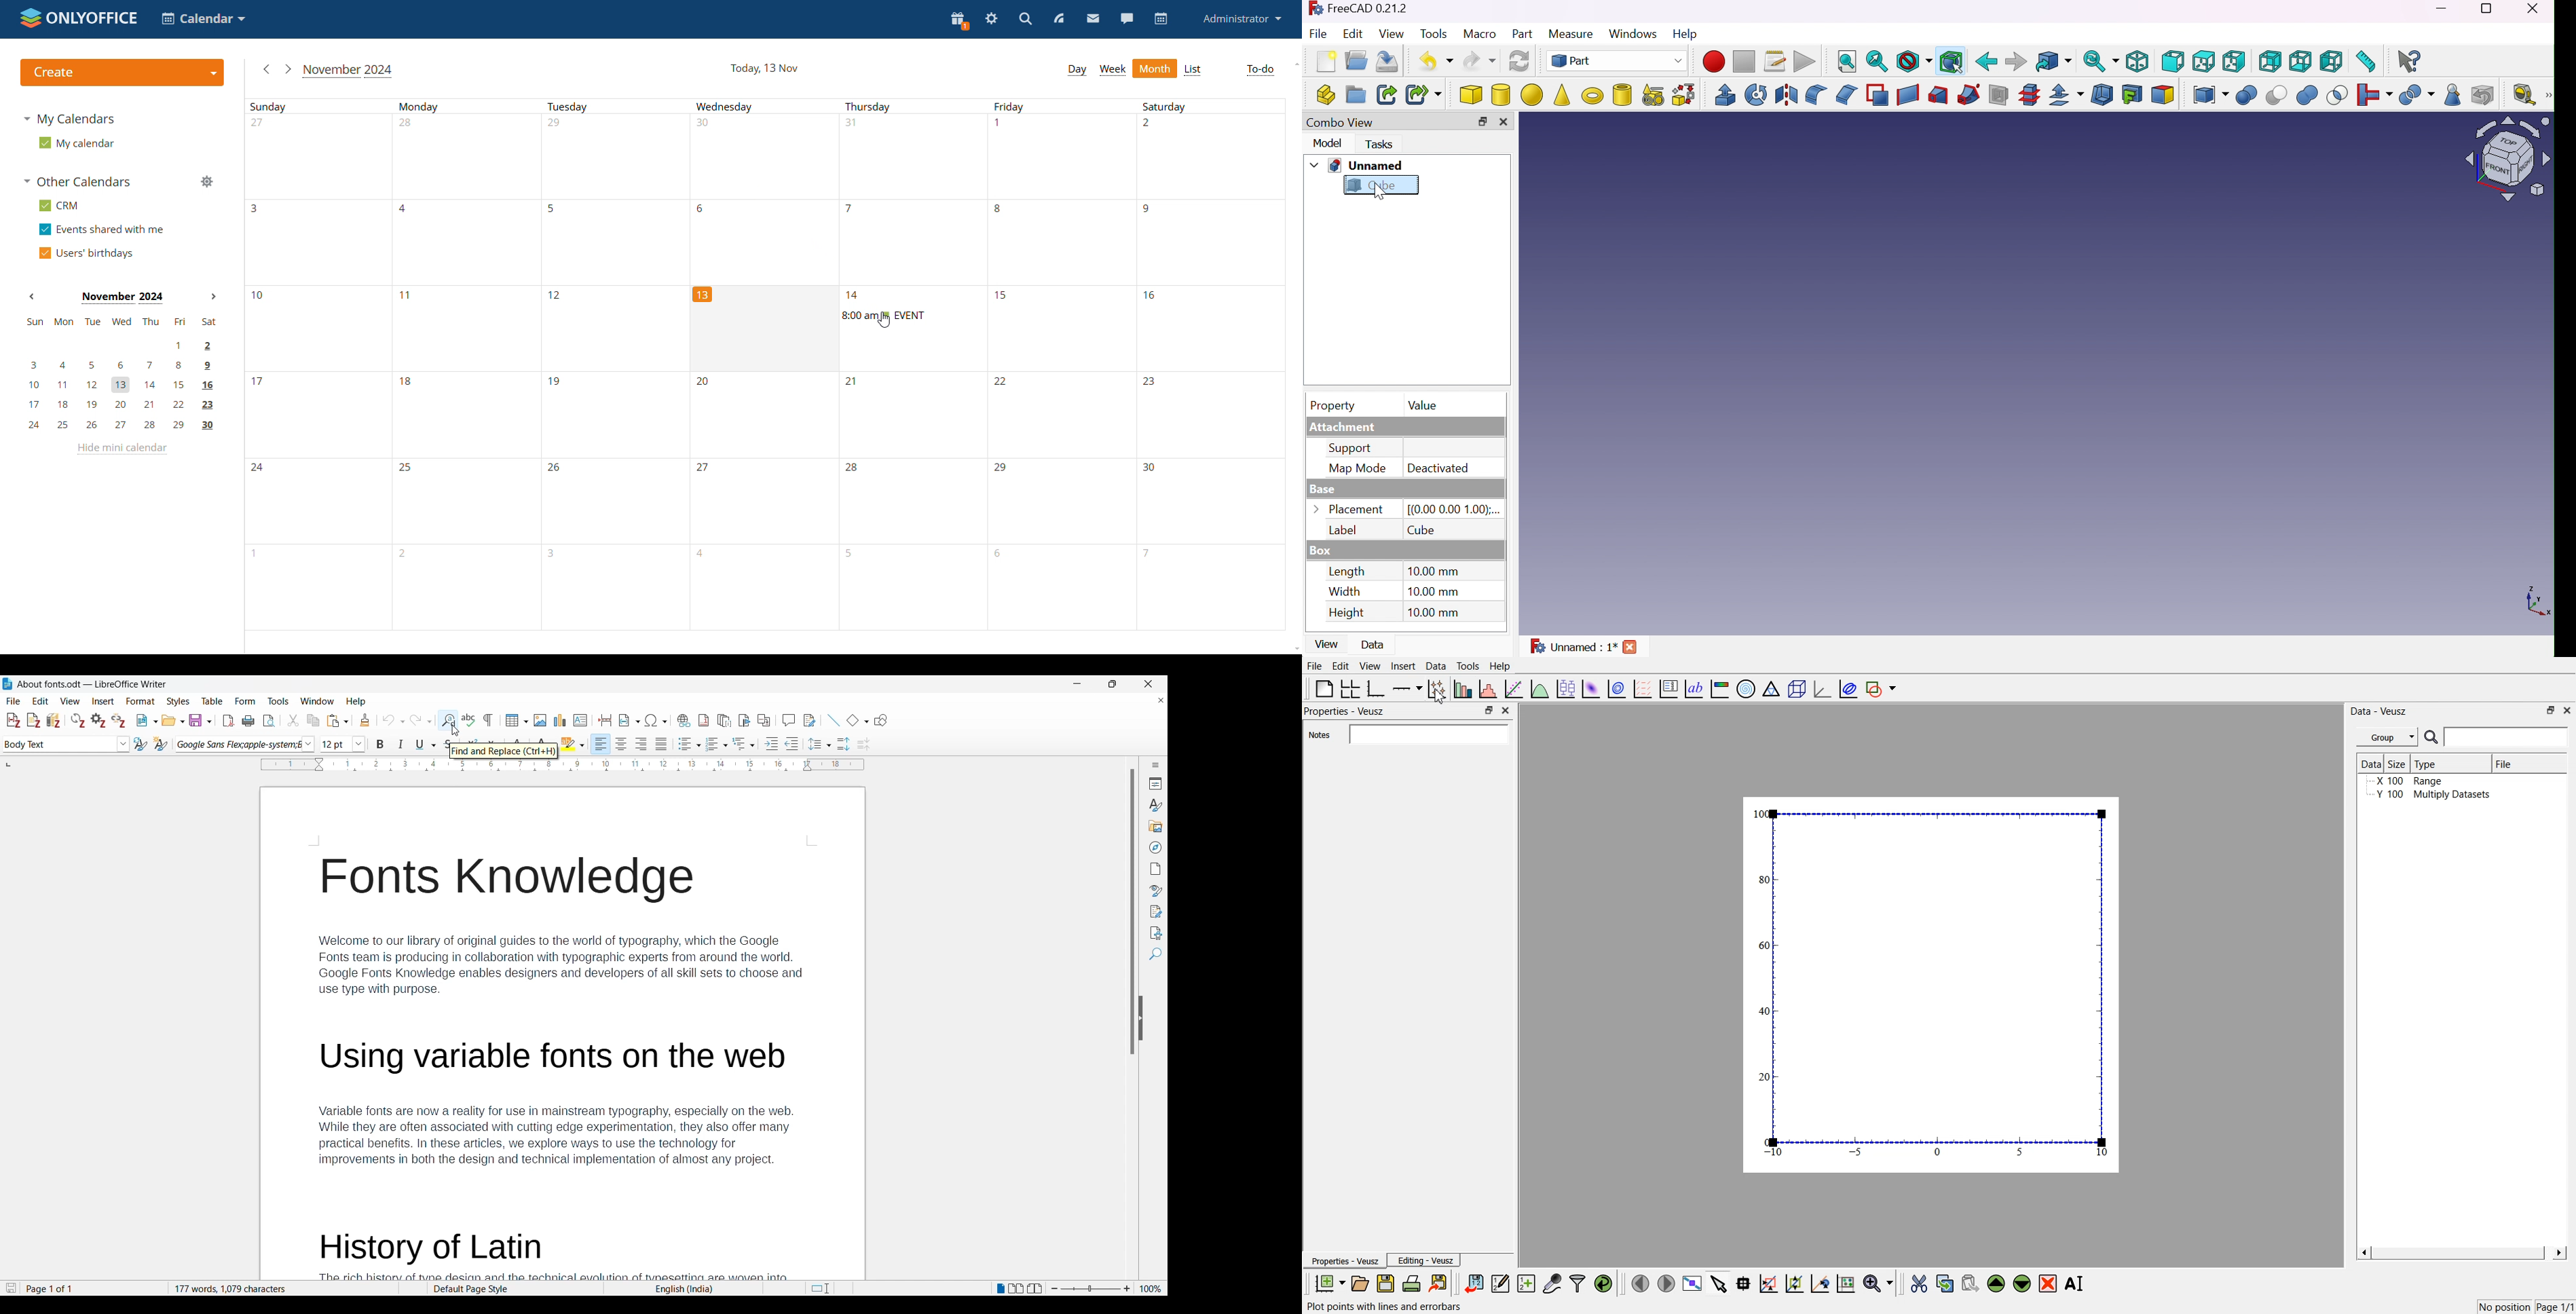 This screenshot has width=2576, height=1316. What do you see at coordinates (2077, 1283) in the screenshot?
I see `Rename the selected widgets` at bounding box center [2077, 1283].